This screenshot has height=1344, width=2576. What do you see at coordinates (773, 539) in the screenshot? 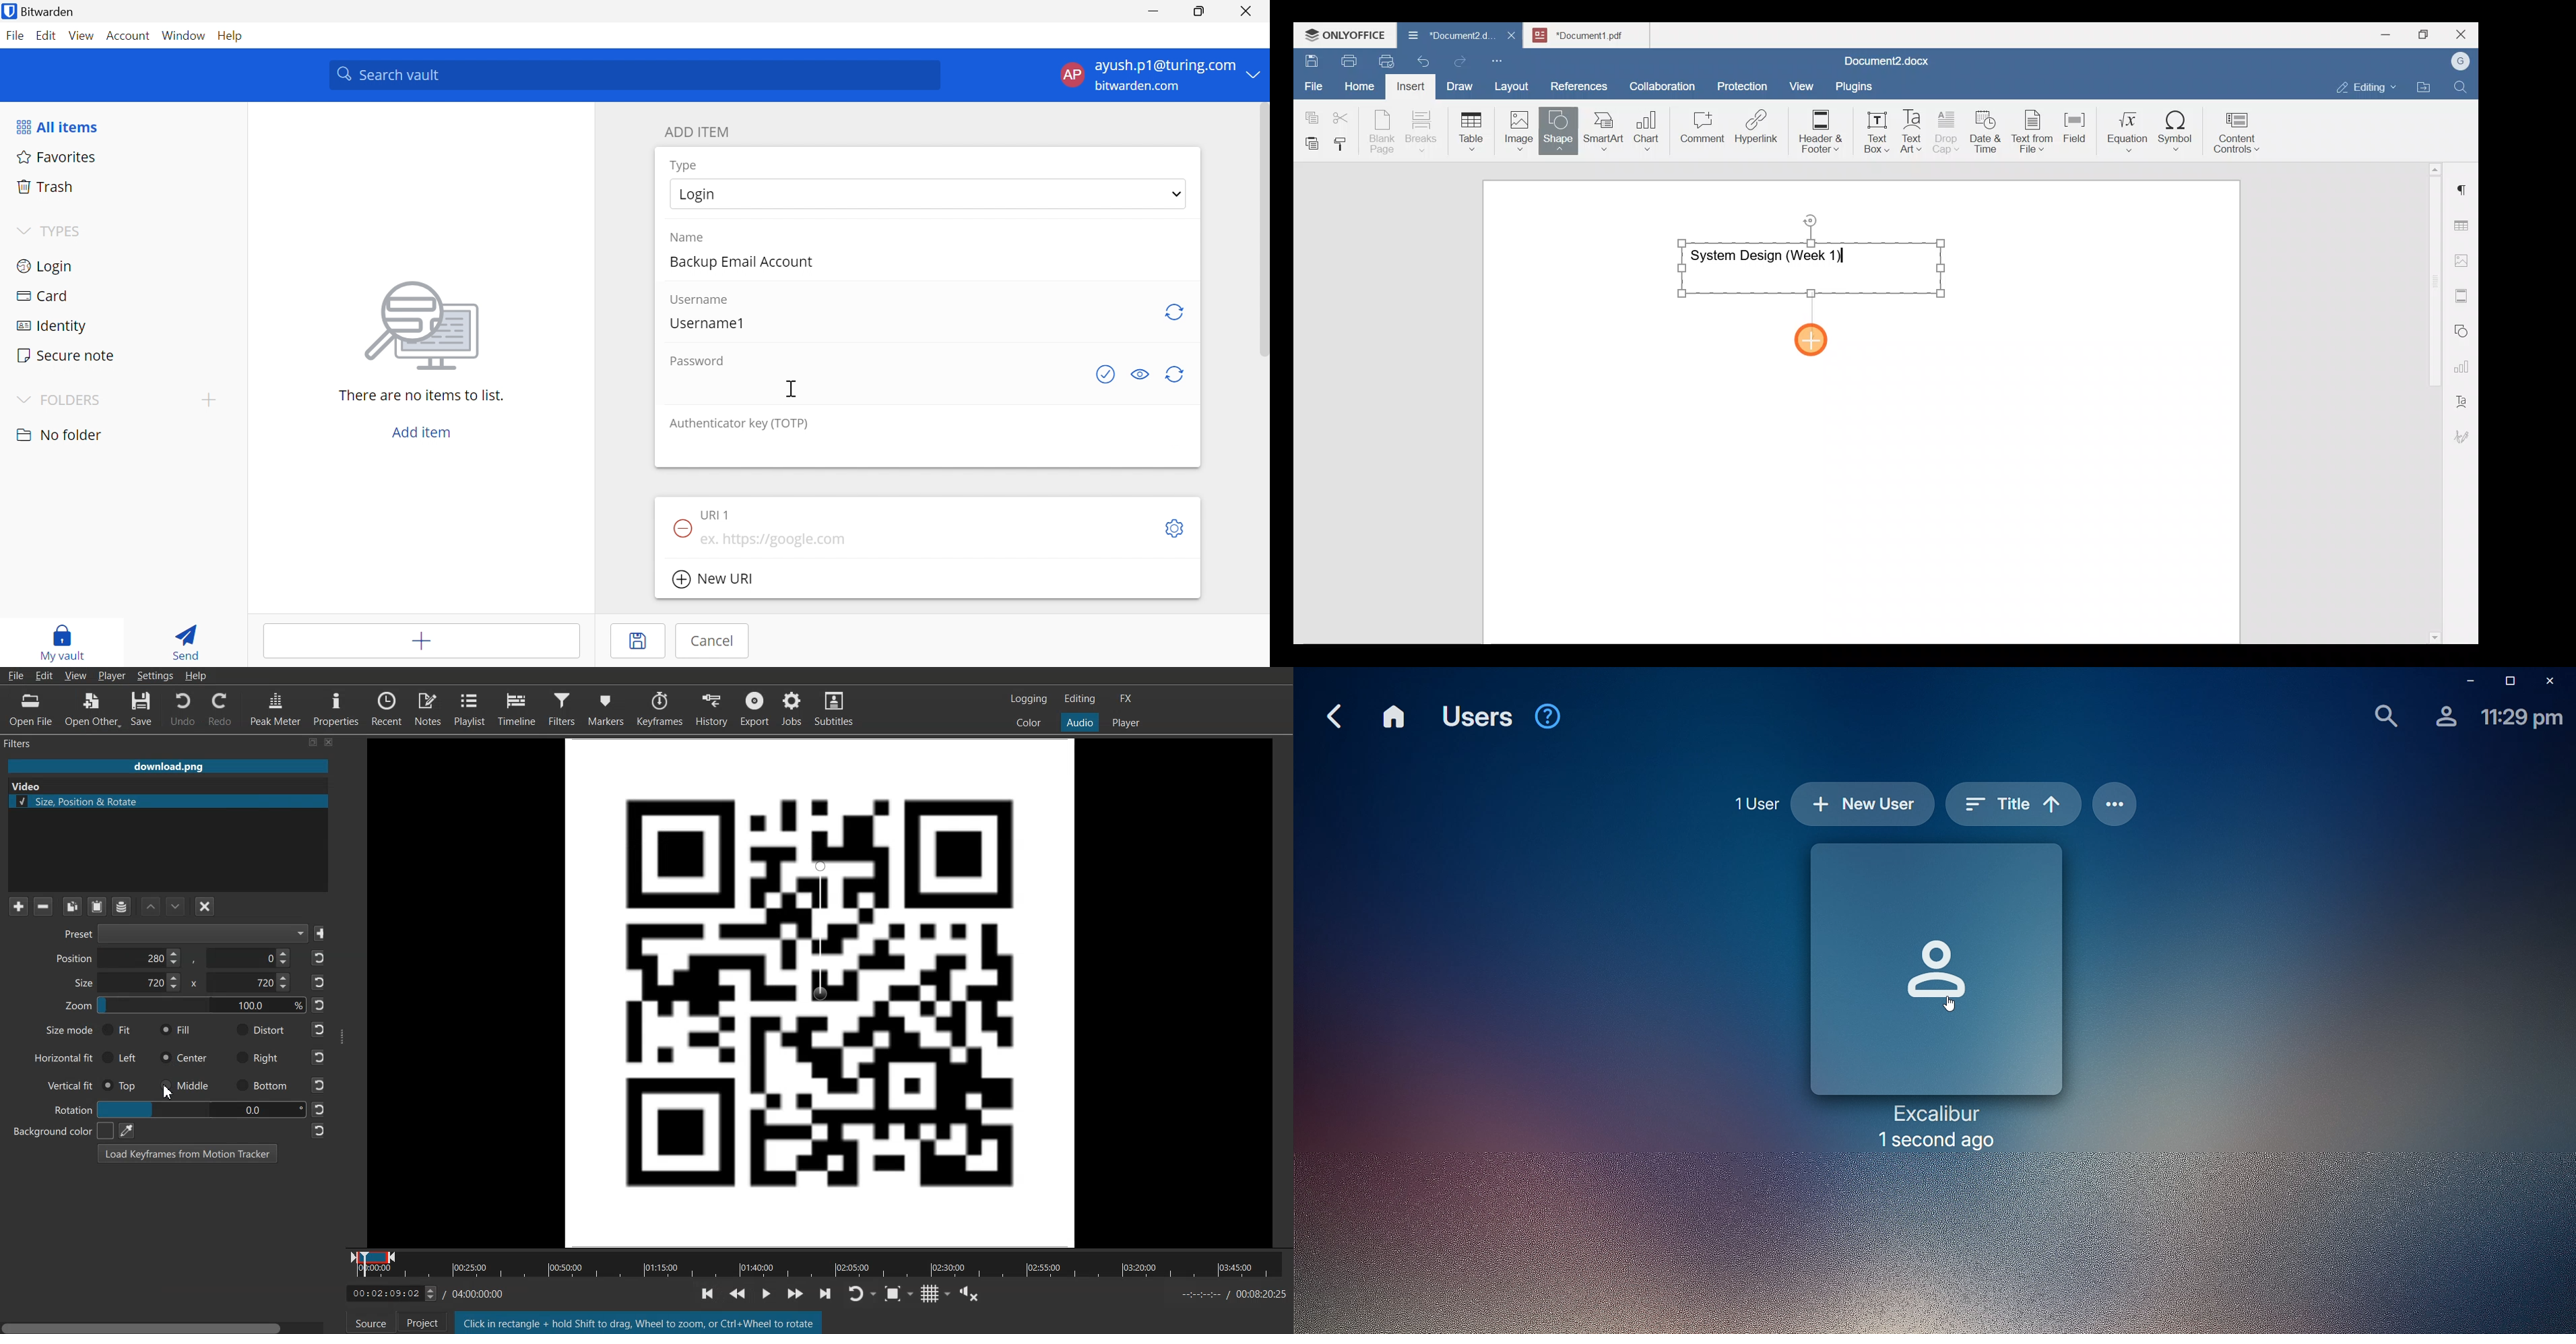
I see `ex. https://google.com` at bounding box center [773, 539].